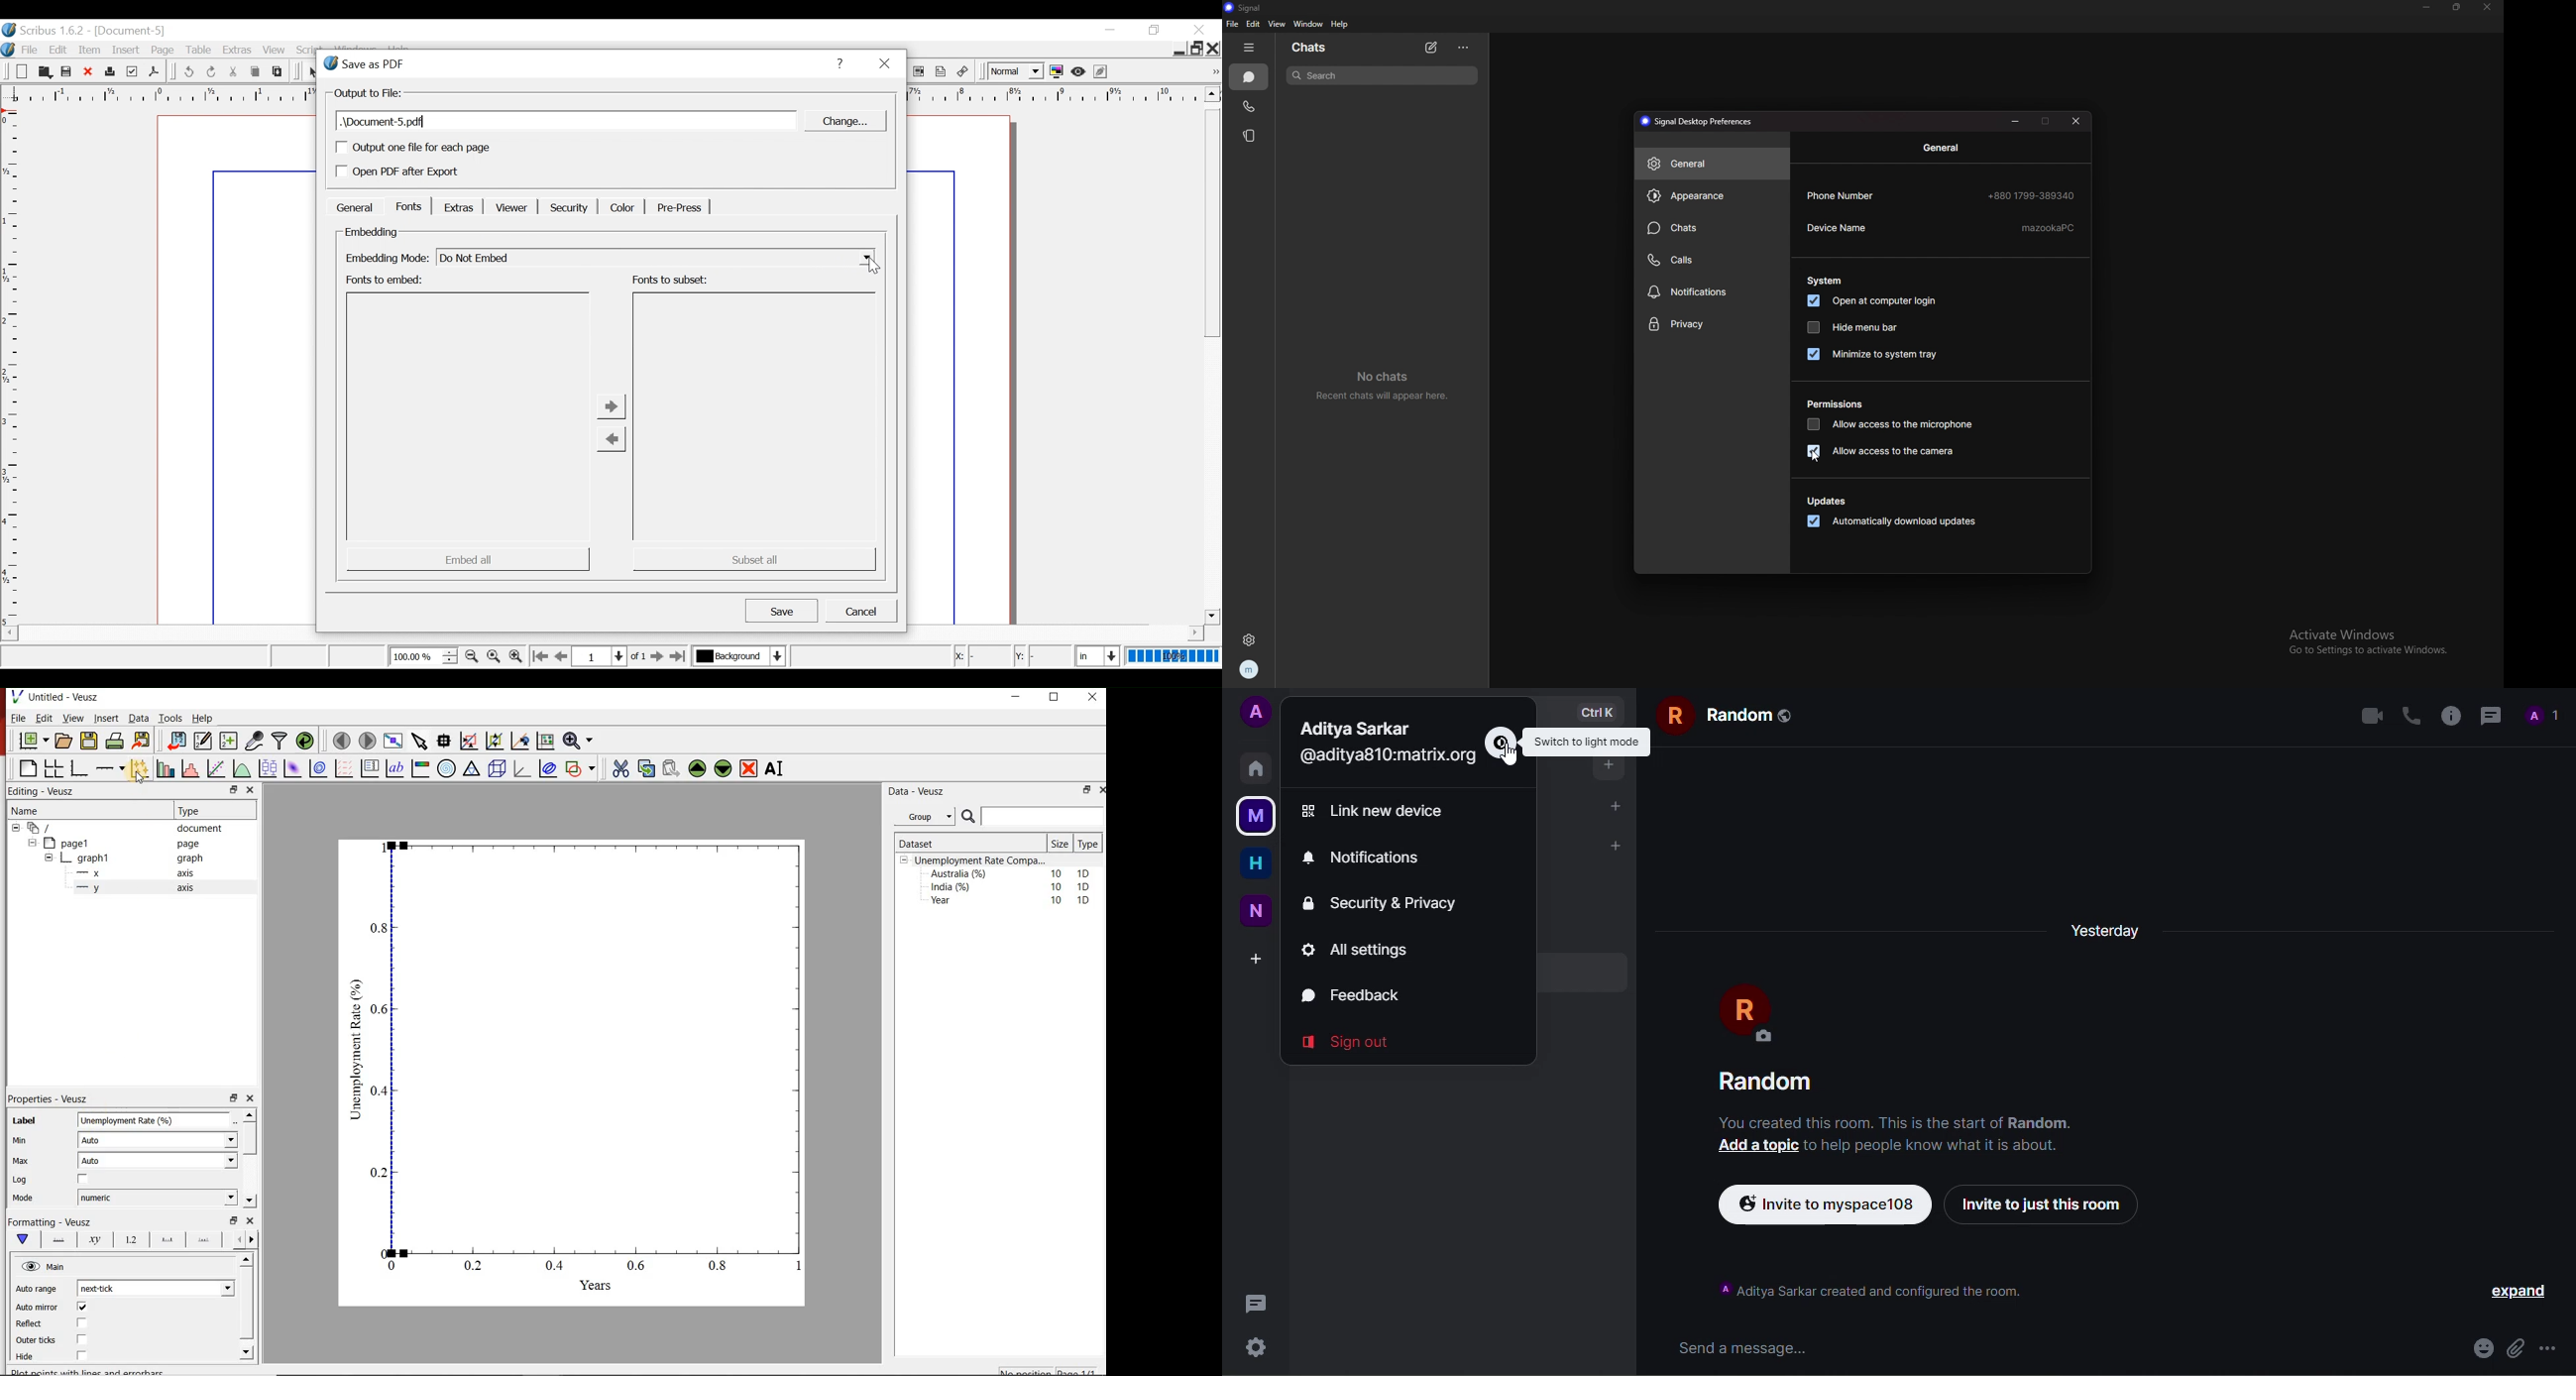  Describe the element at coordinates (43, 72) in the screenshot. I see `Open` at that location.